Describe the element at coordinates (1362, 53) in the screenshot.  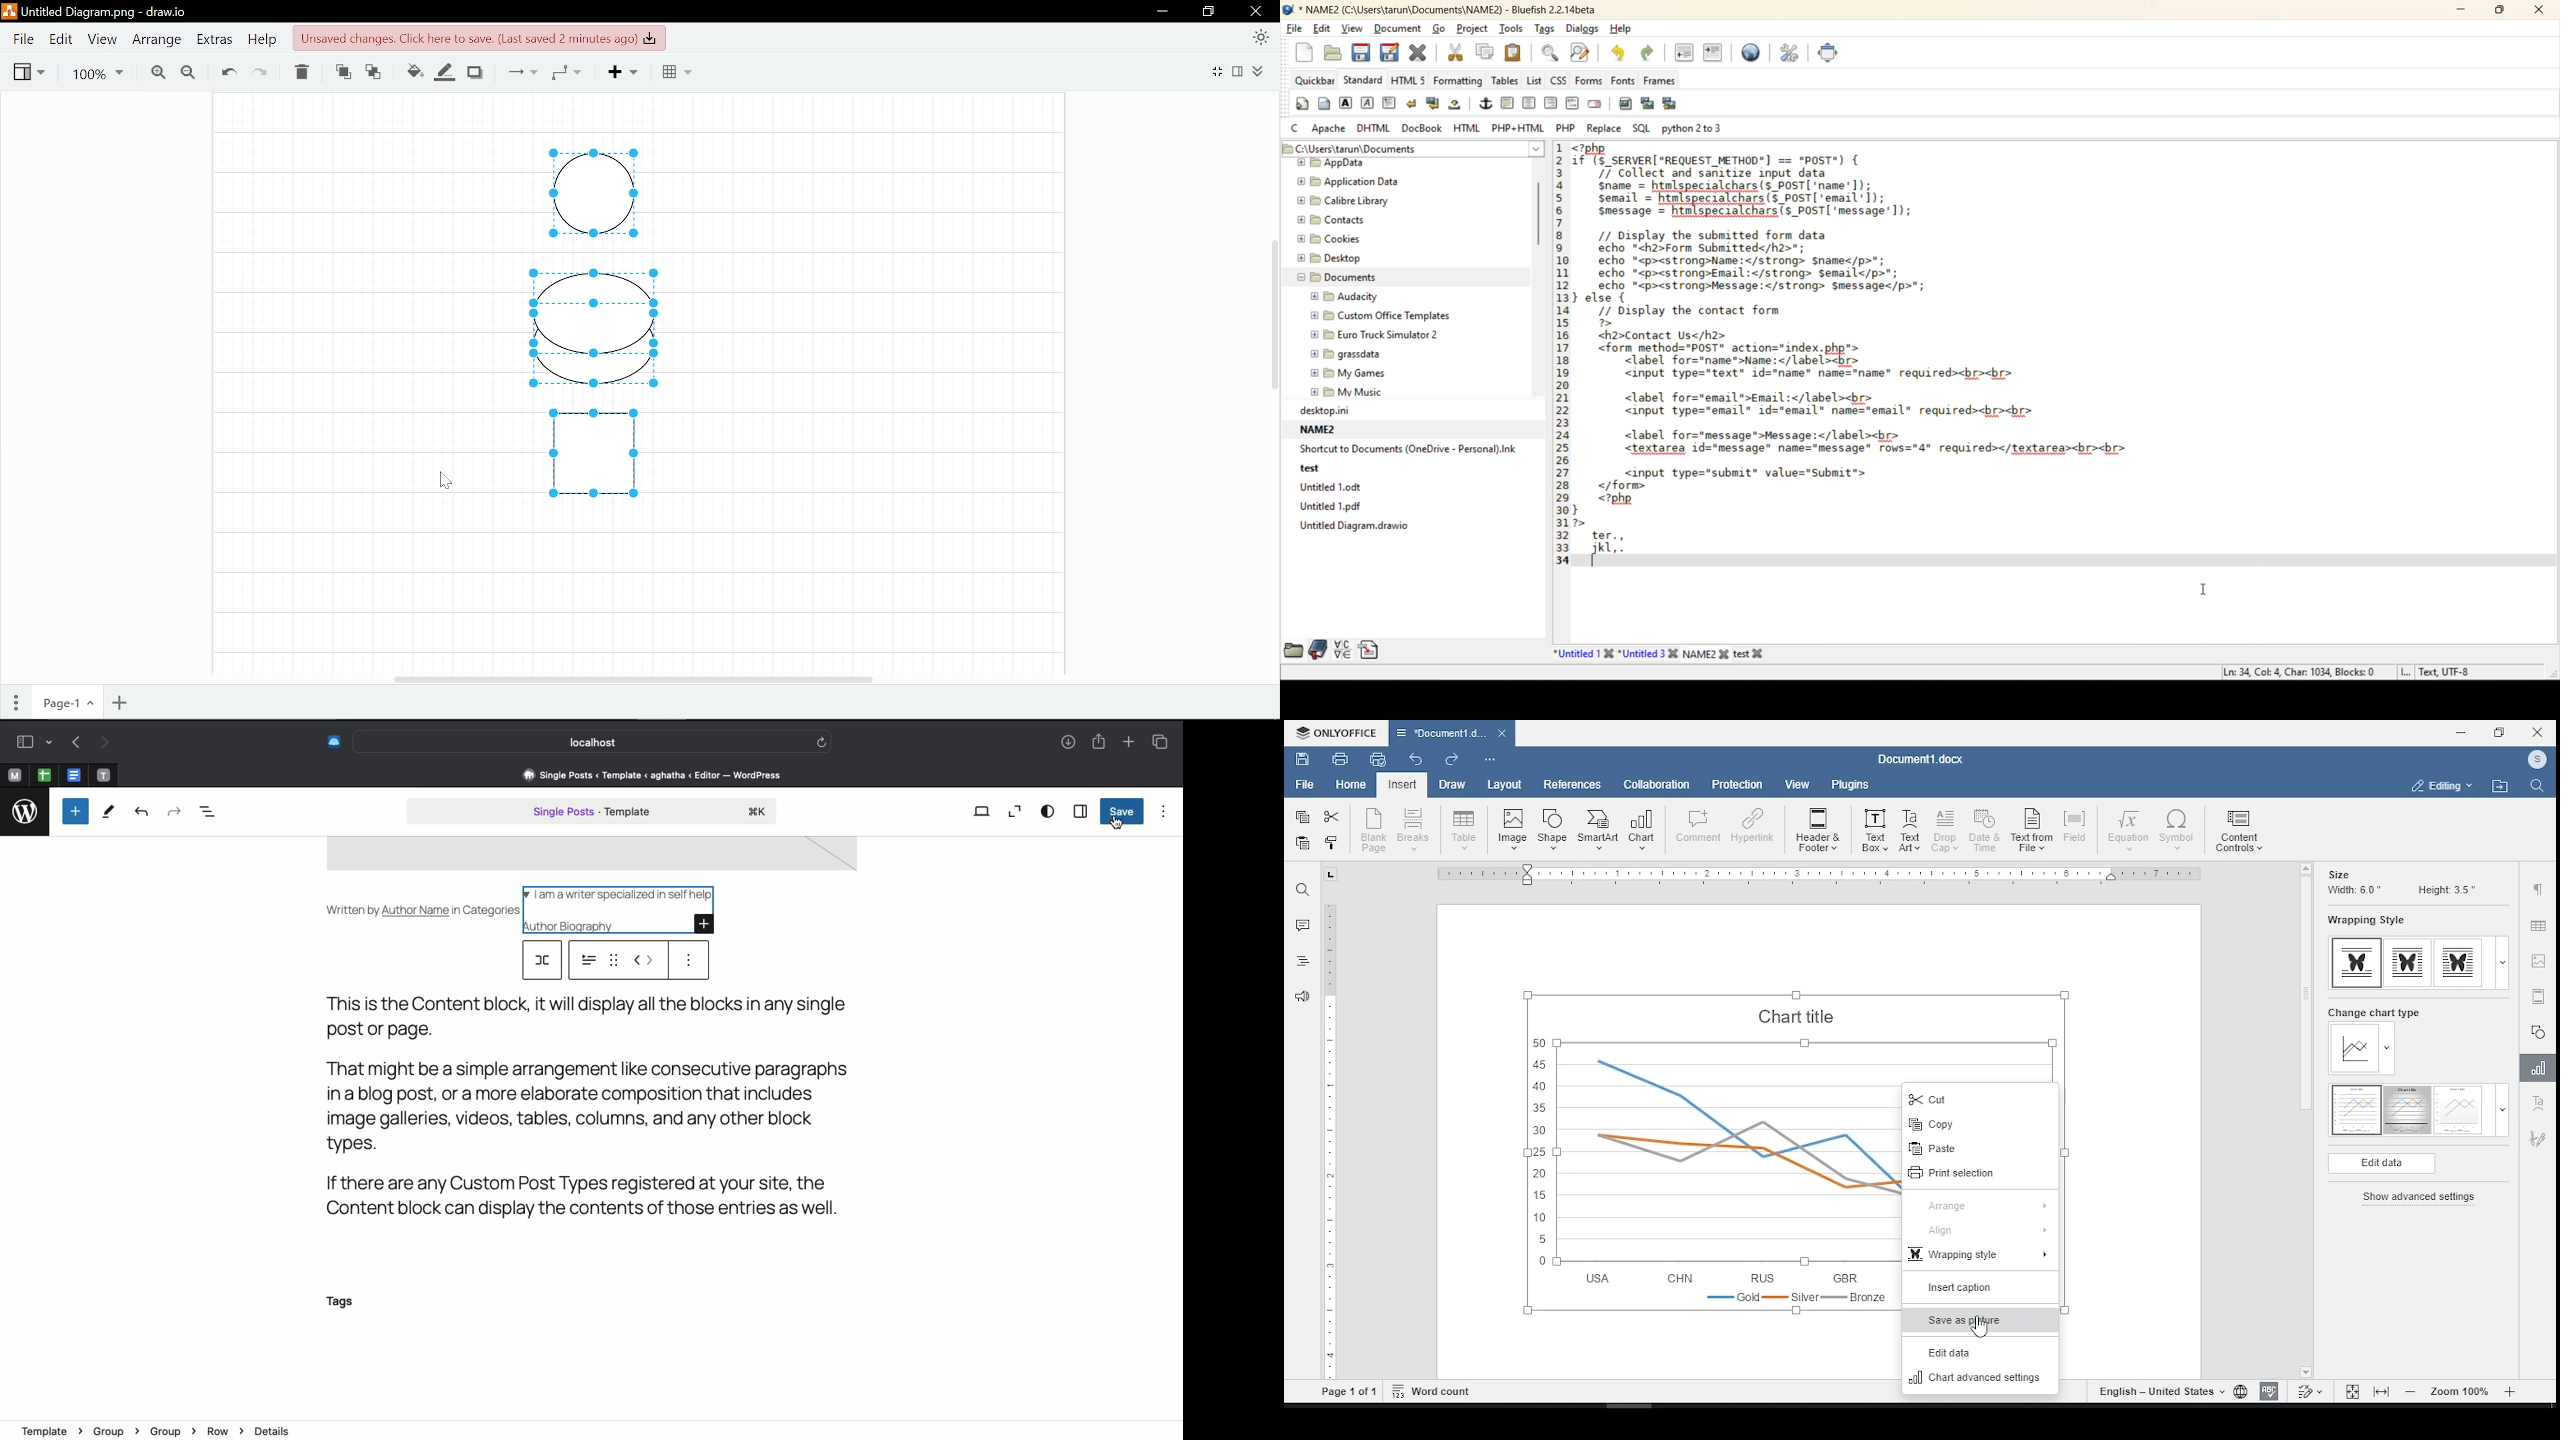
I see `save` at that location.